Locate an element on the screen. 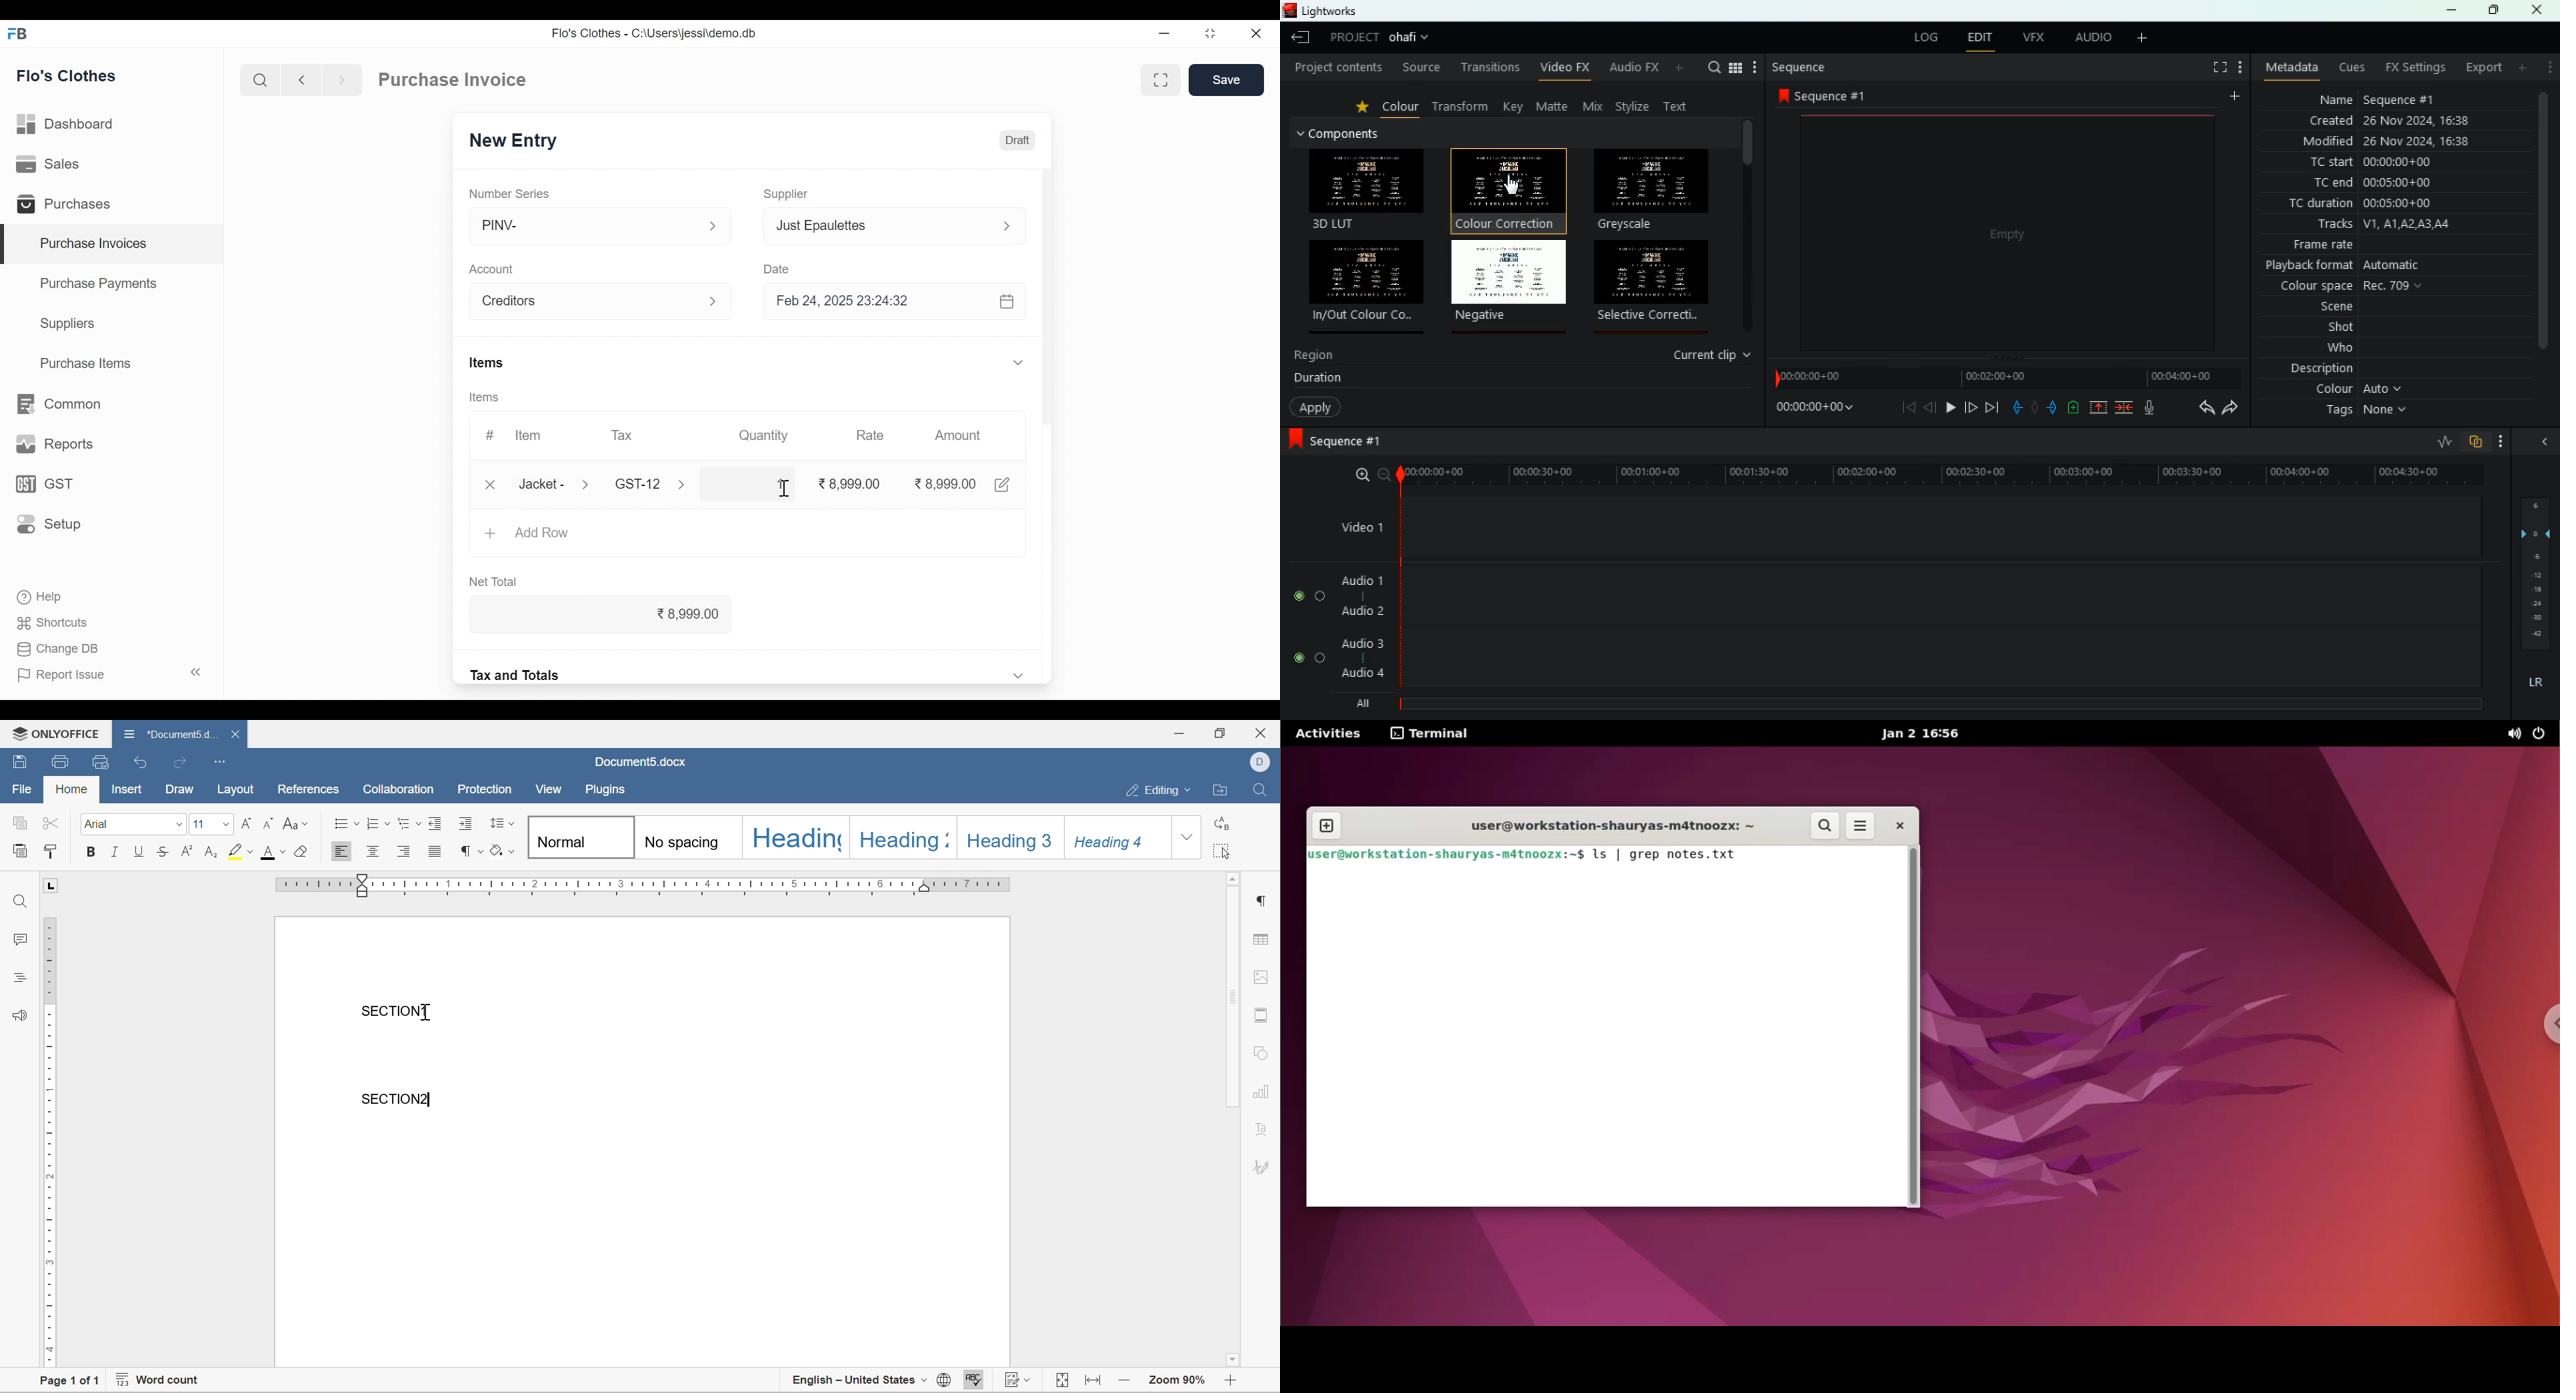  backward is located at coordinates (1931, 409).